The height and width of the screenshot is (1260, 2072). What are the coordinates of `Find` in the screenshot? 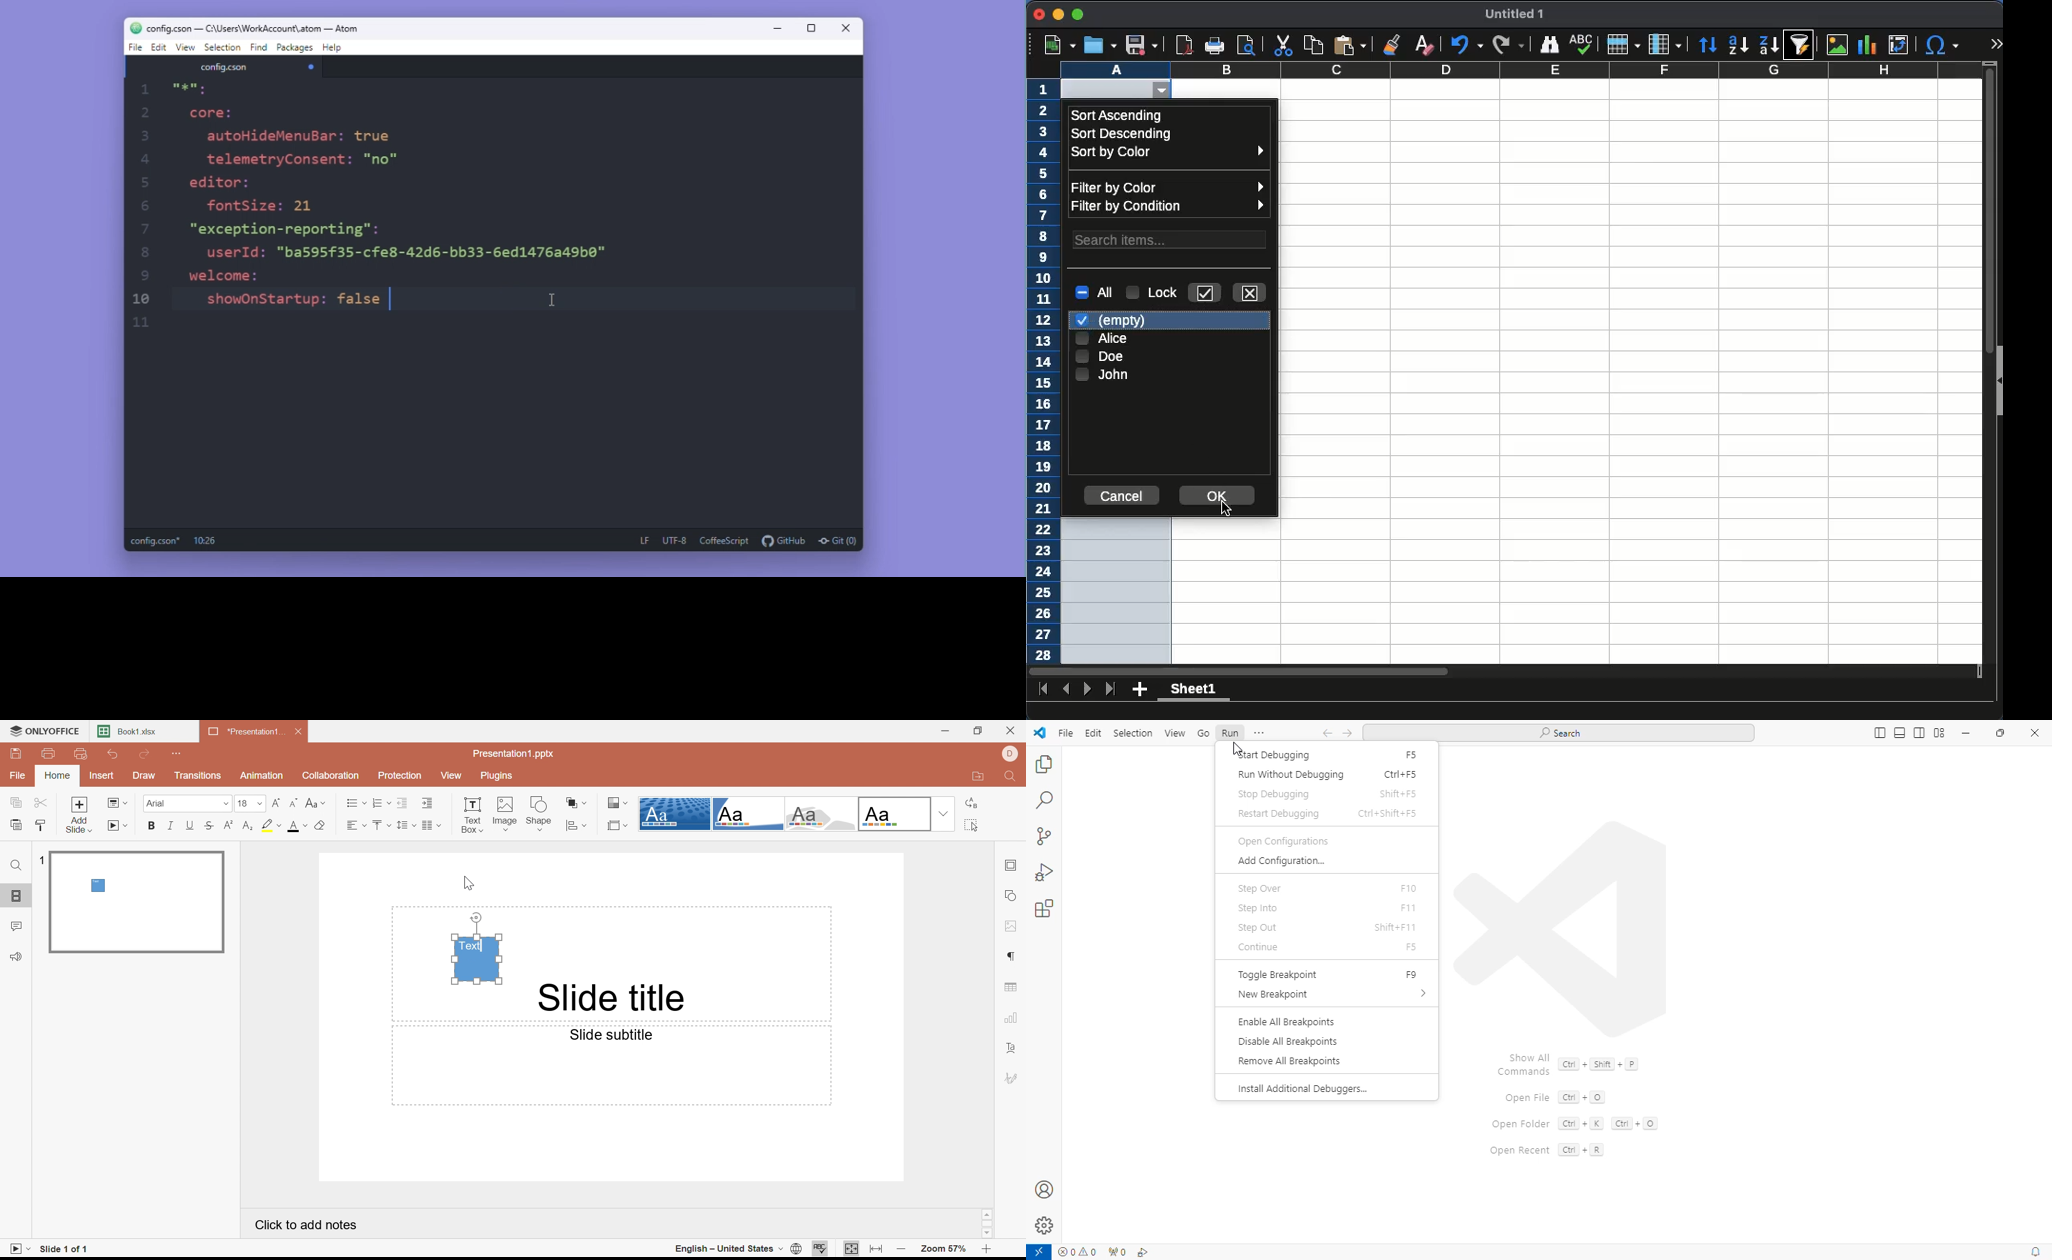 It's located at (259, 48).